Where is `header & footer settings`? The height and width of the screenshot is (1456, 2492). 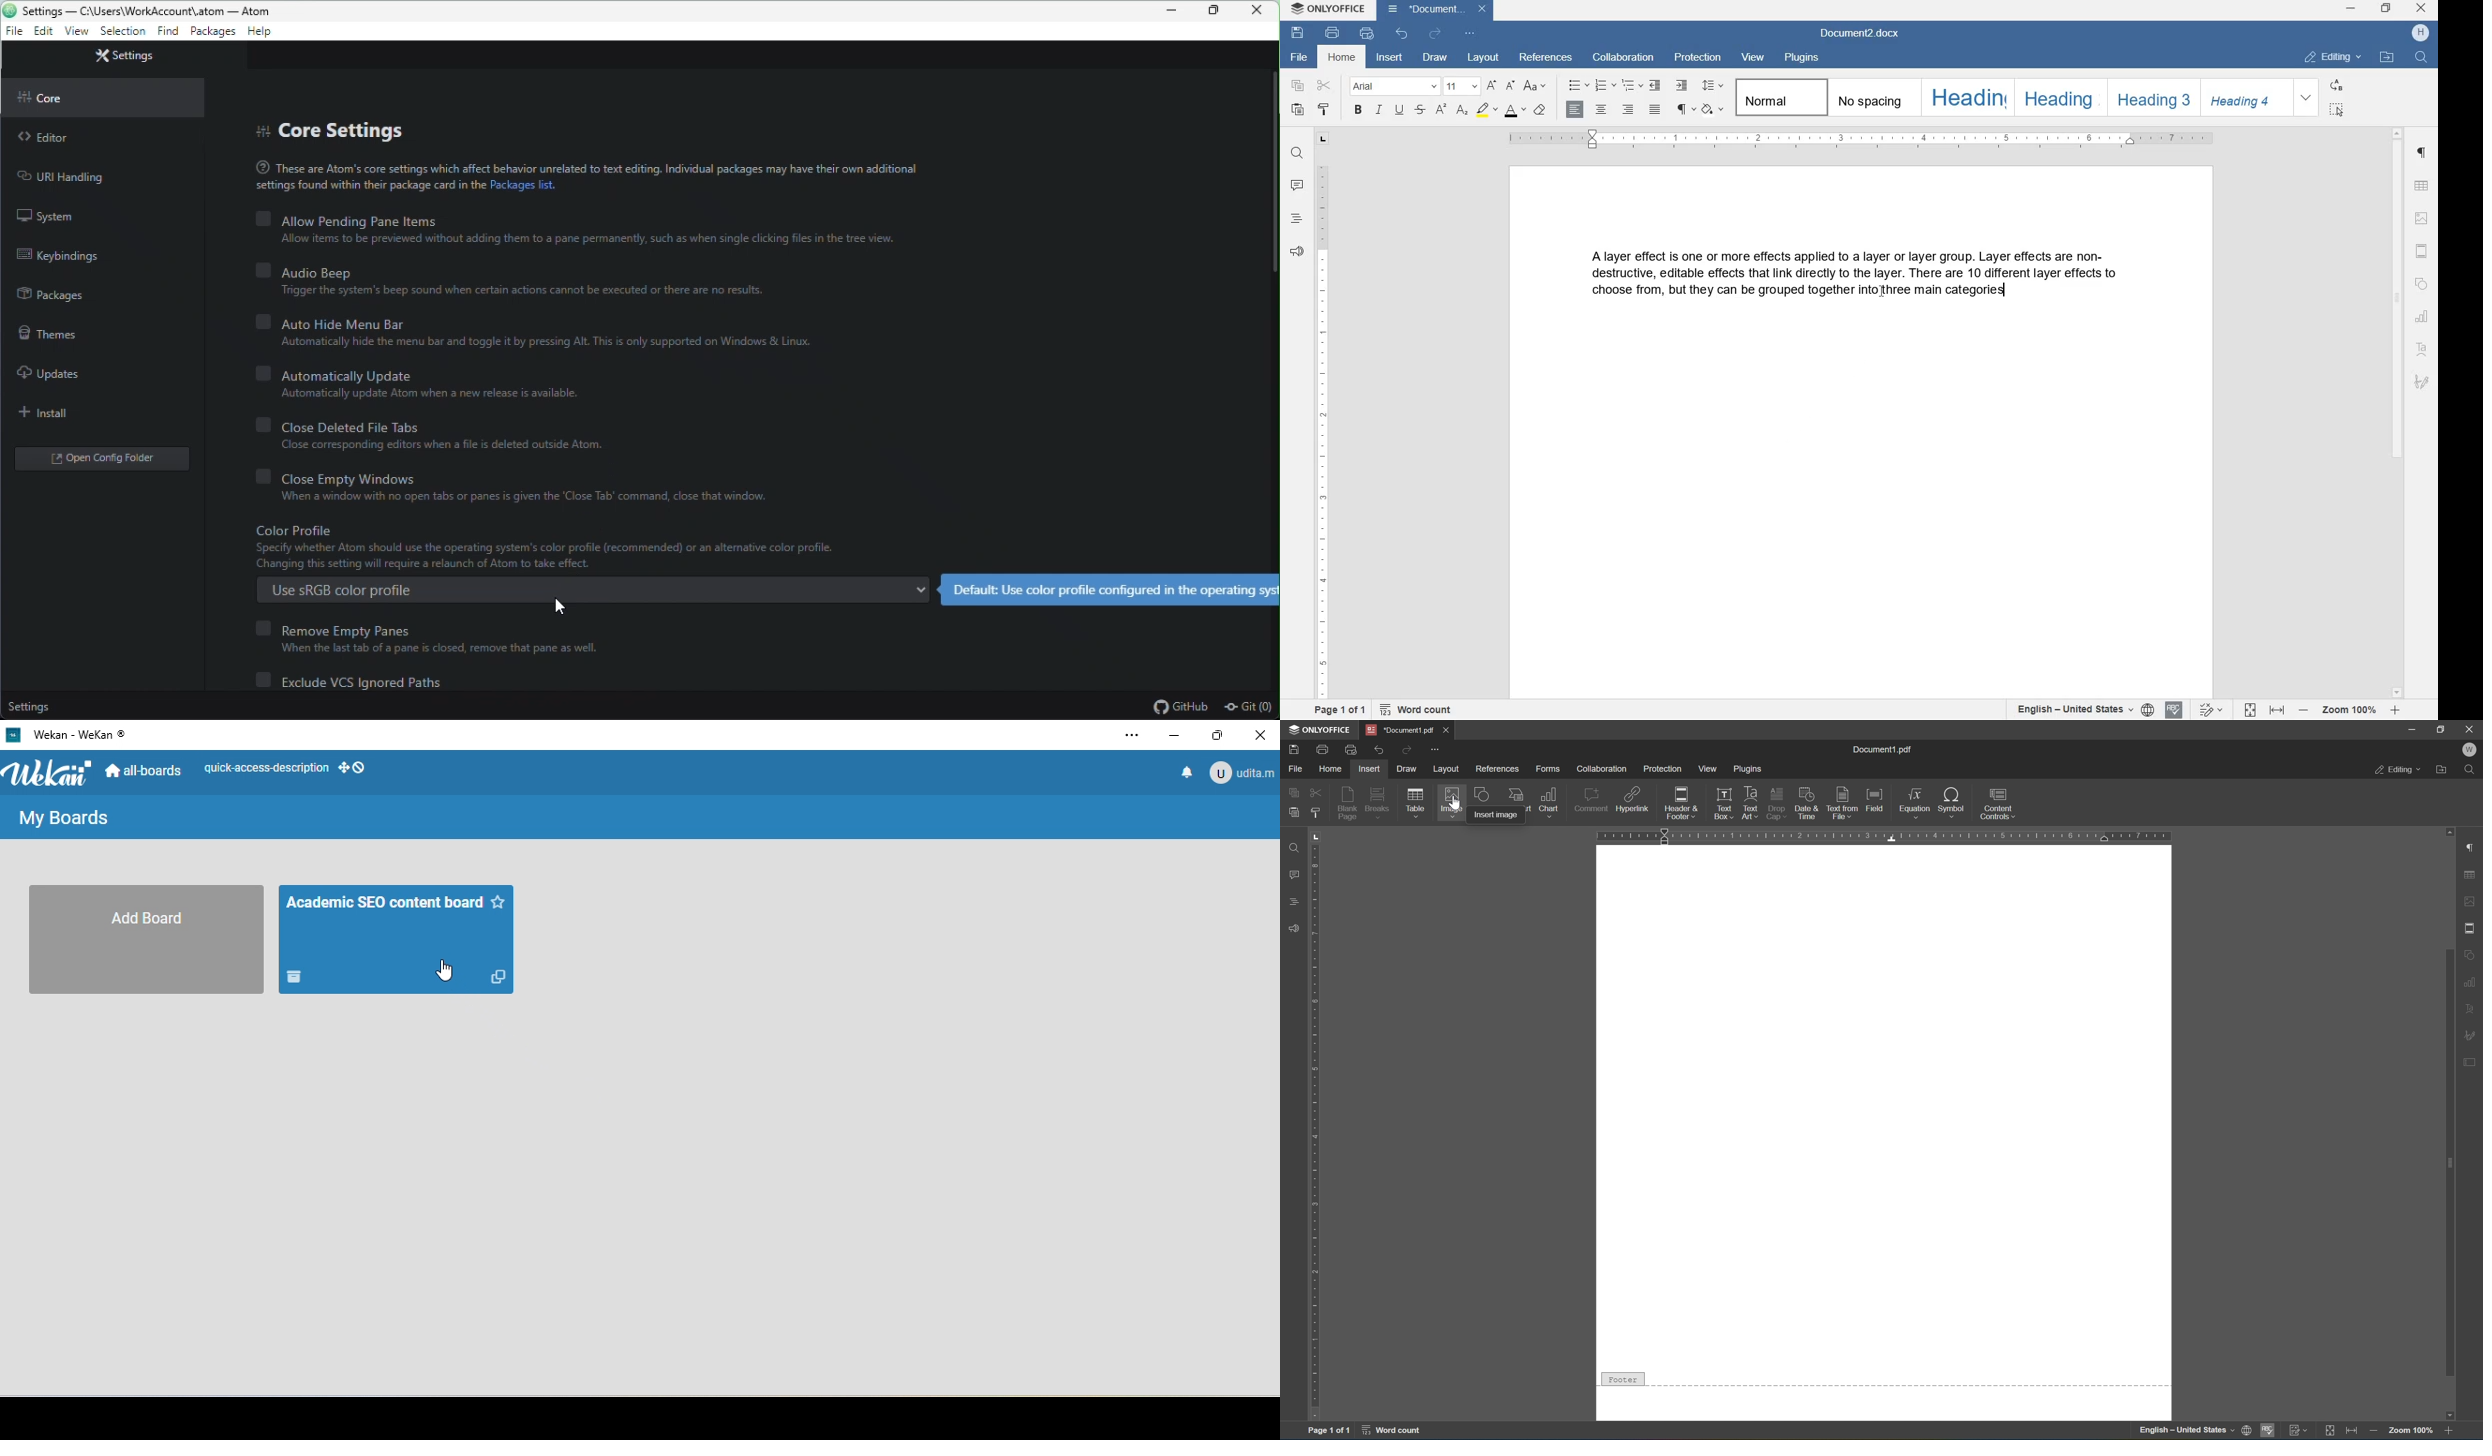
header & footer settings is located at coordinates (2472, 927).